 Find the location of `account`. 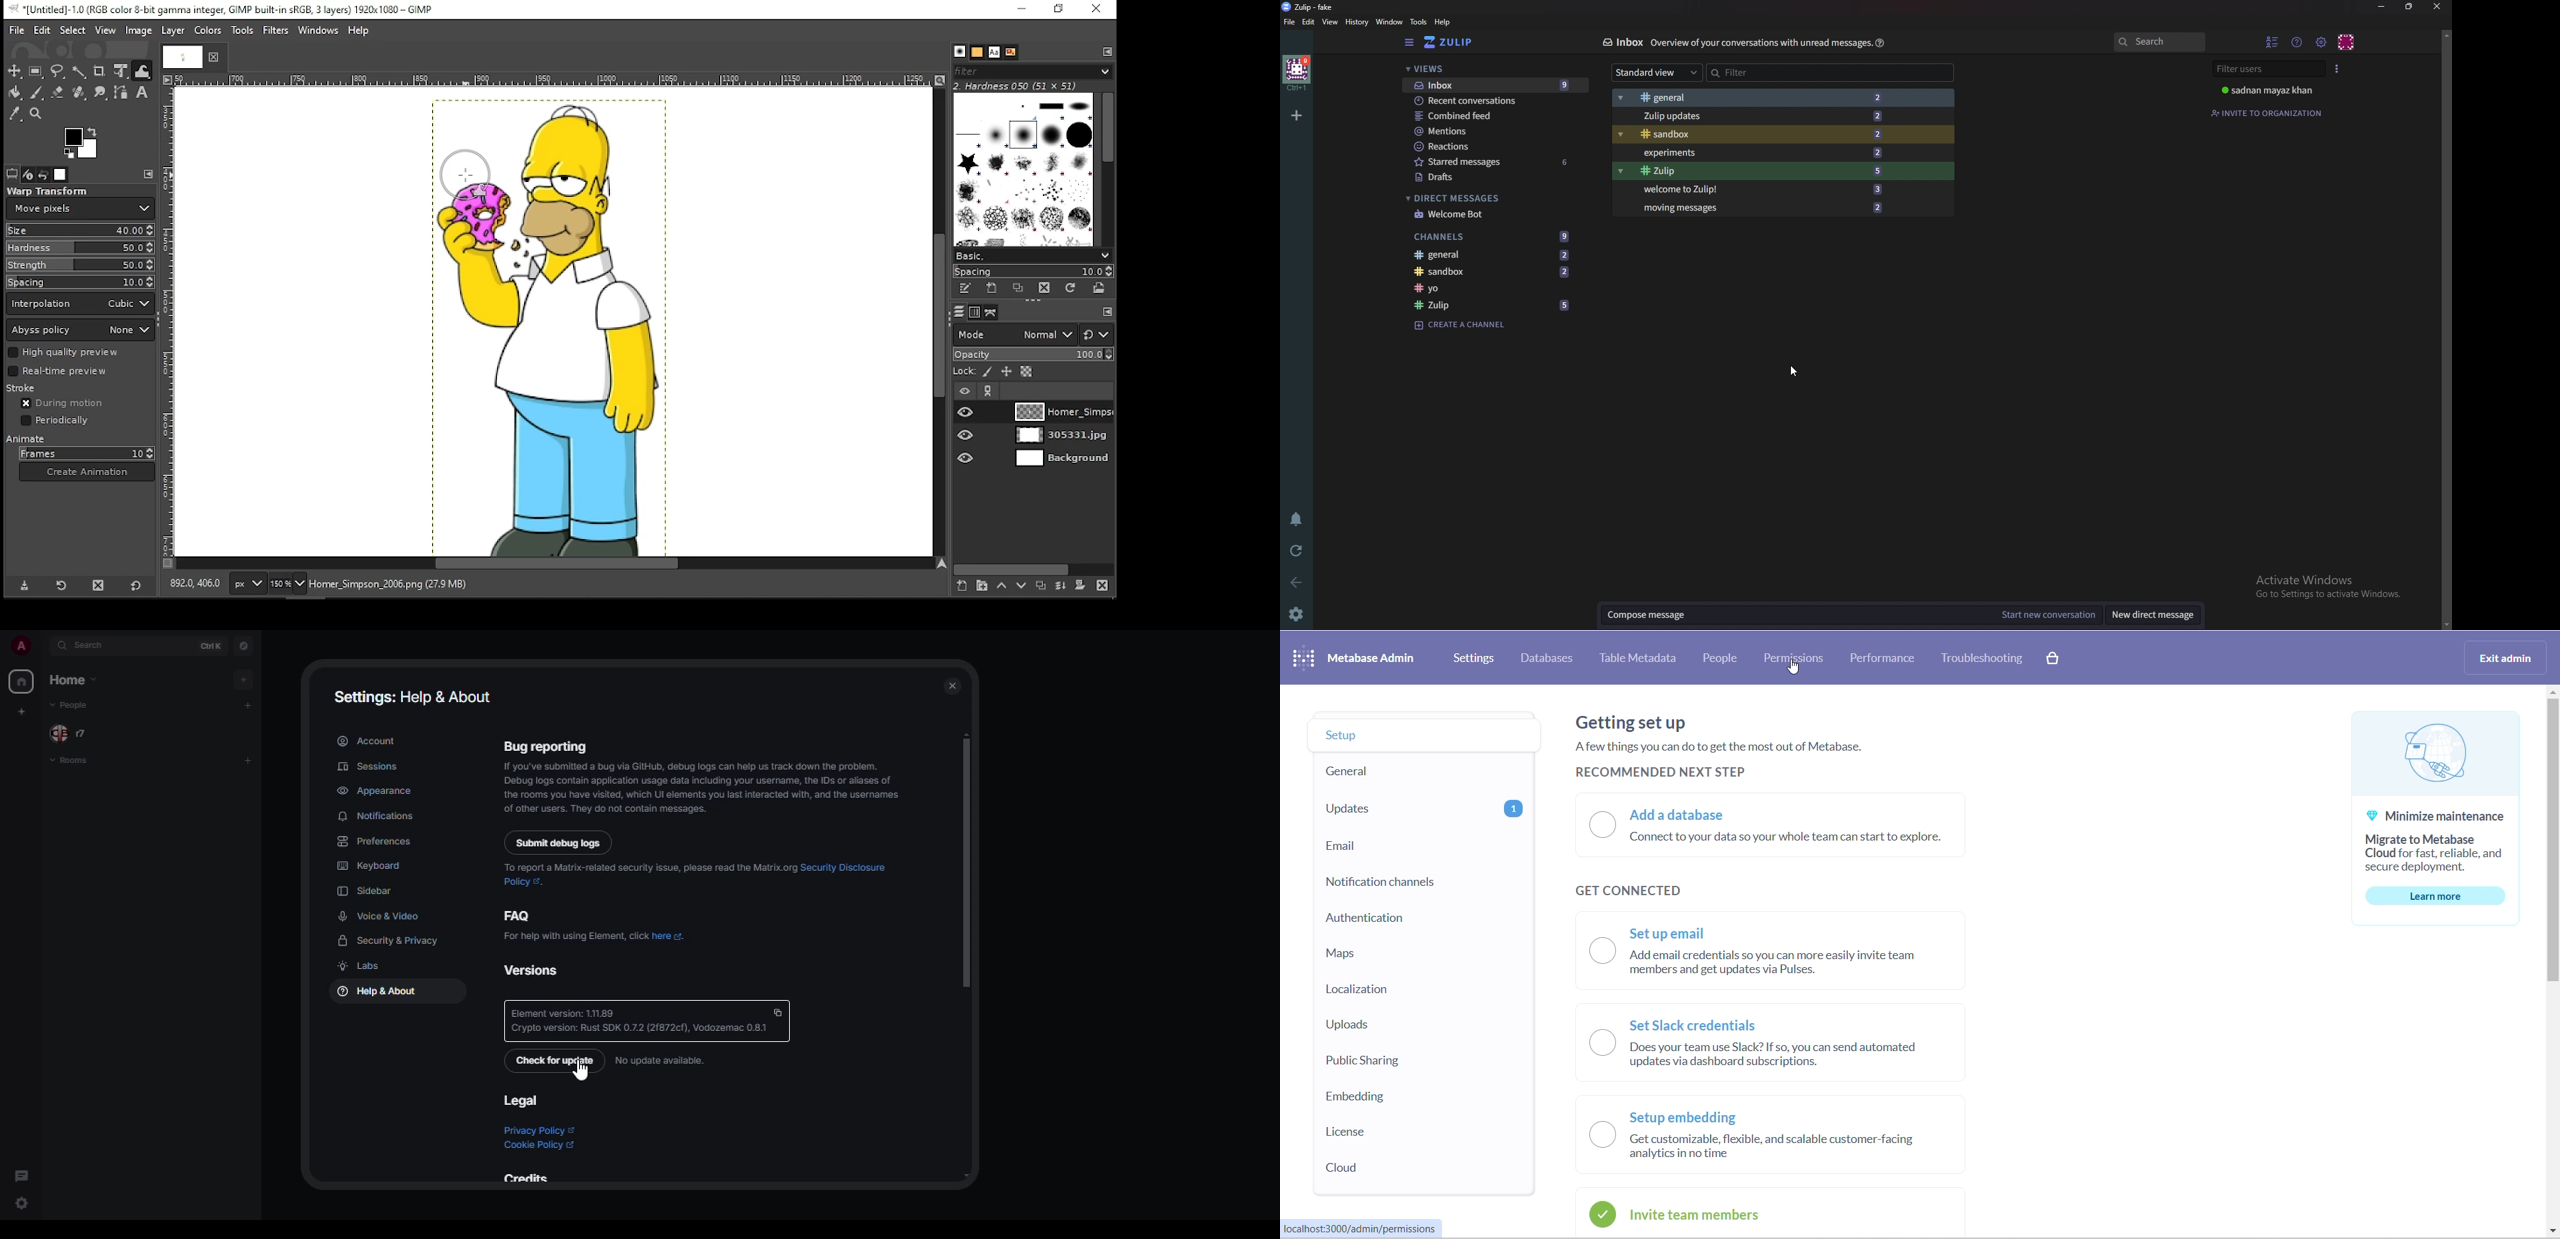

account is located at coordinates (366, 741).